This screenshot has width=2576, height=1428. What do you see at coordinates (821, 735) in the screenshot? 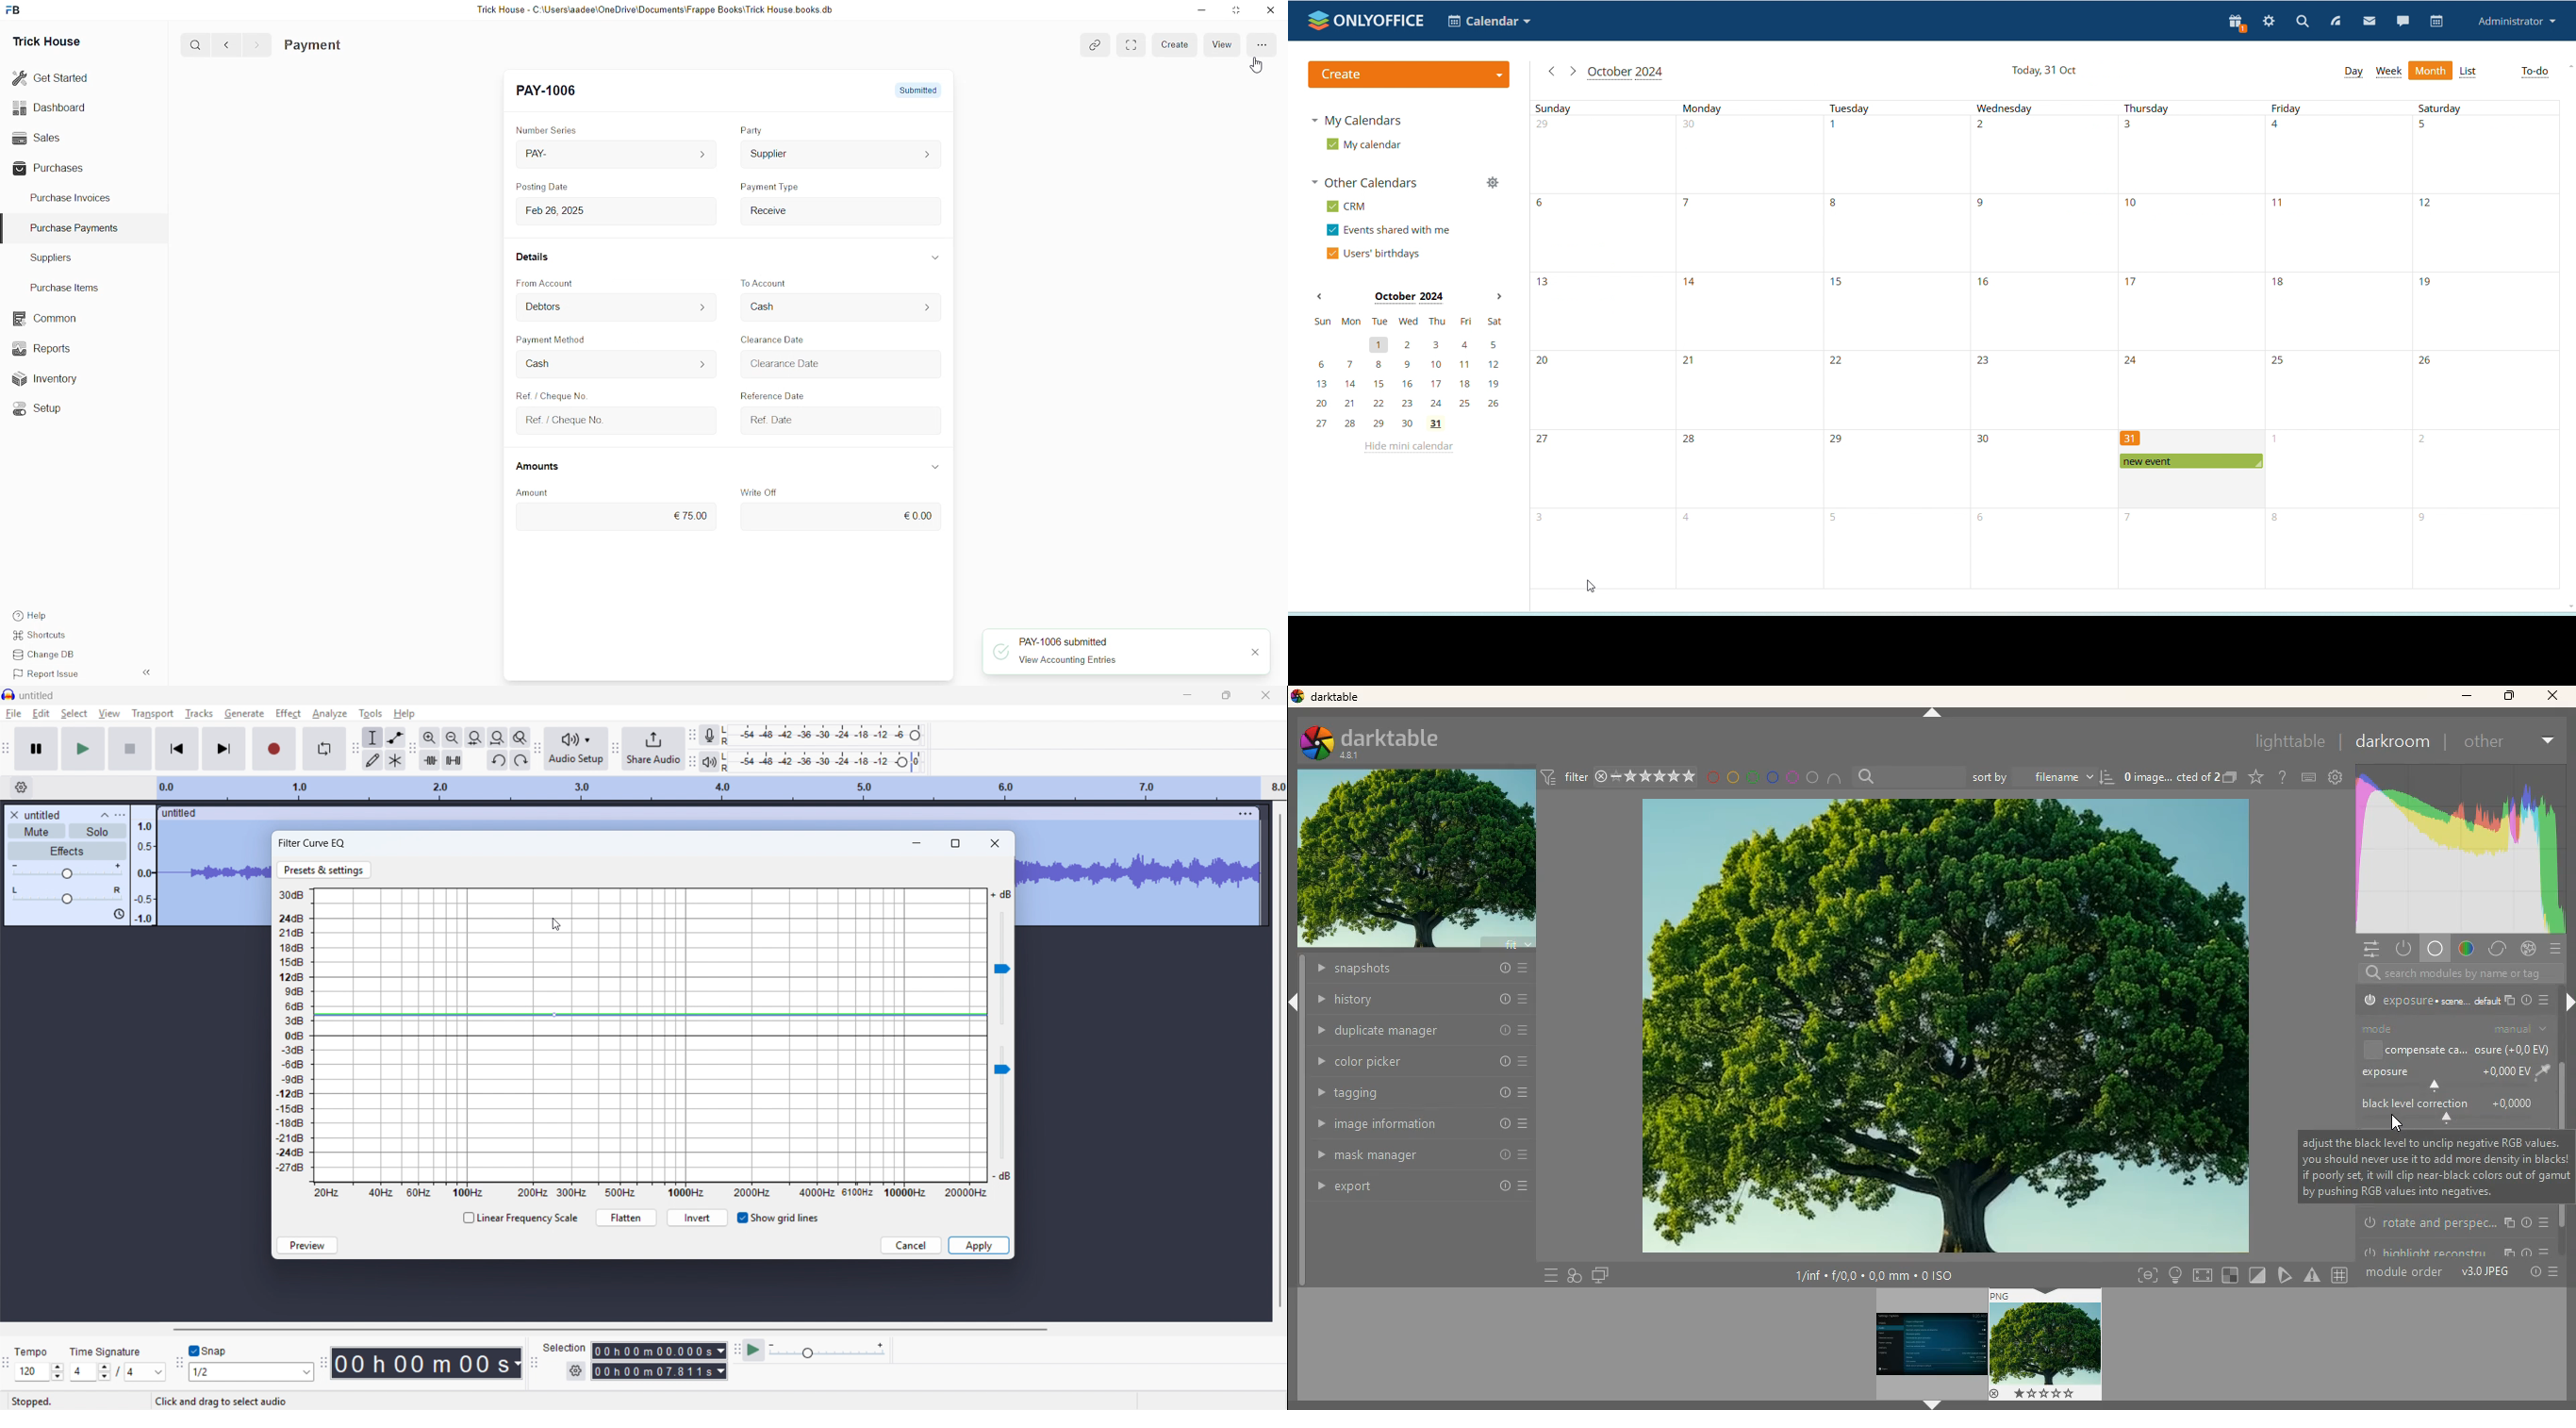
I see `Recording level ` at bounding box center [821, 735].